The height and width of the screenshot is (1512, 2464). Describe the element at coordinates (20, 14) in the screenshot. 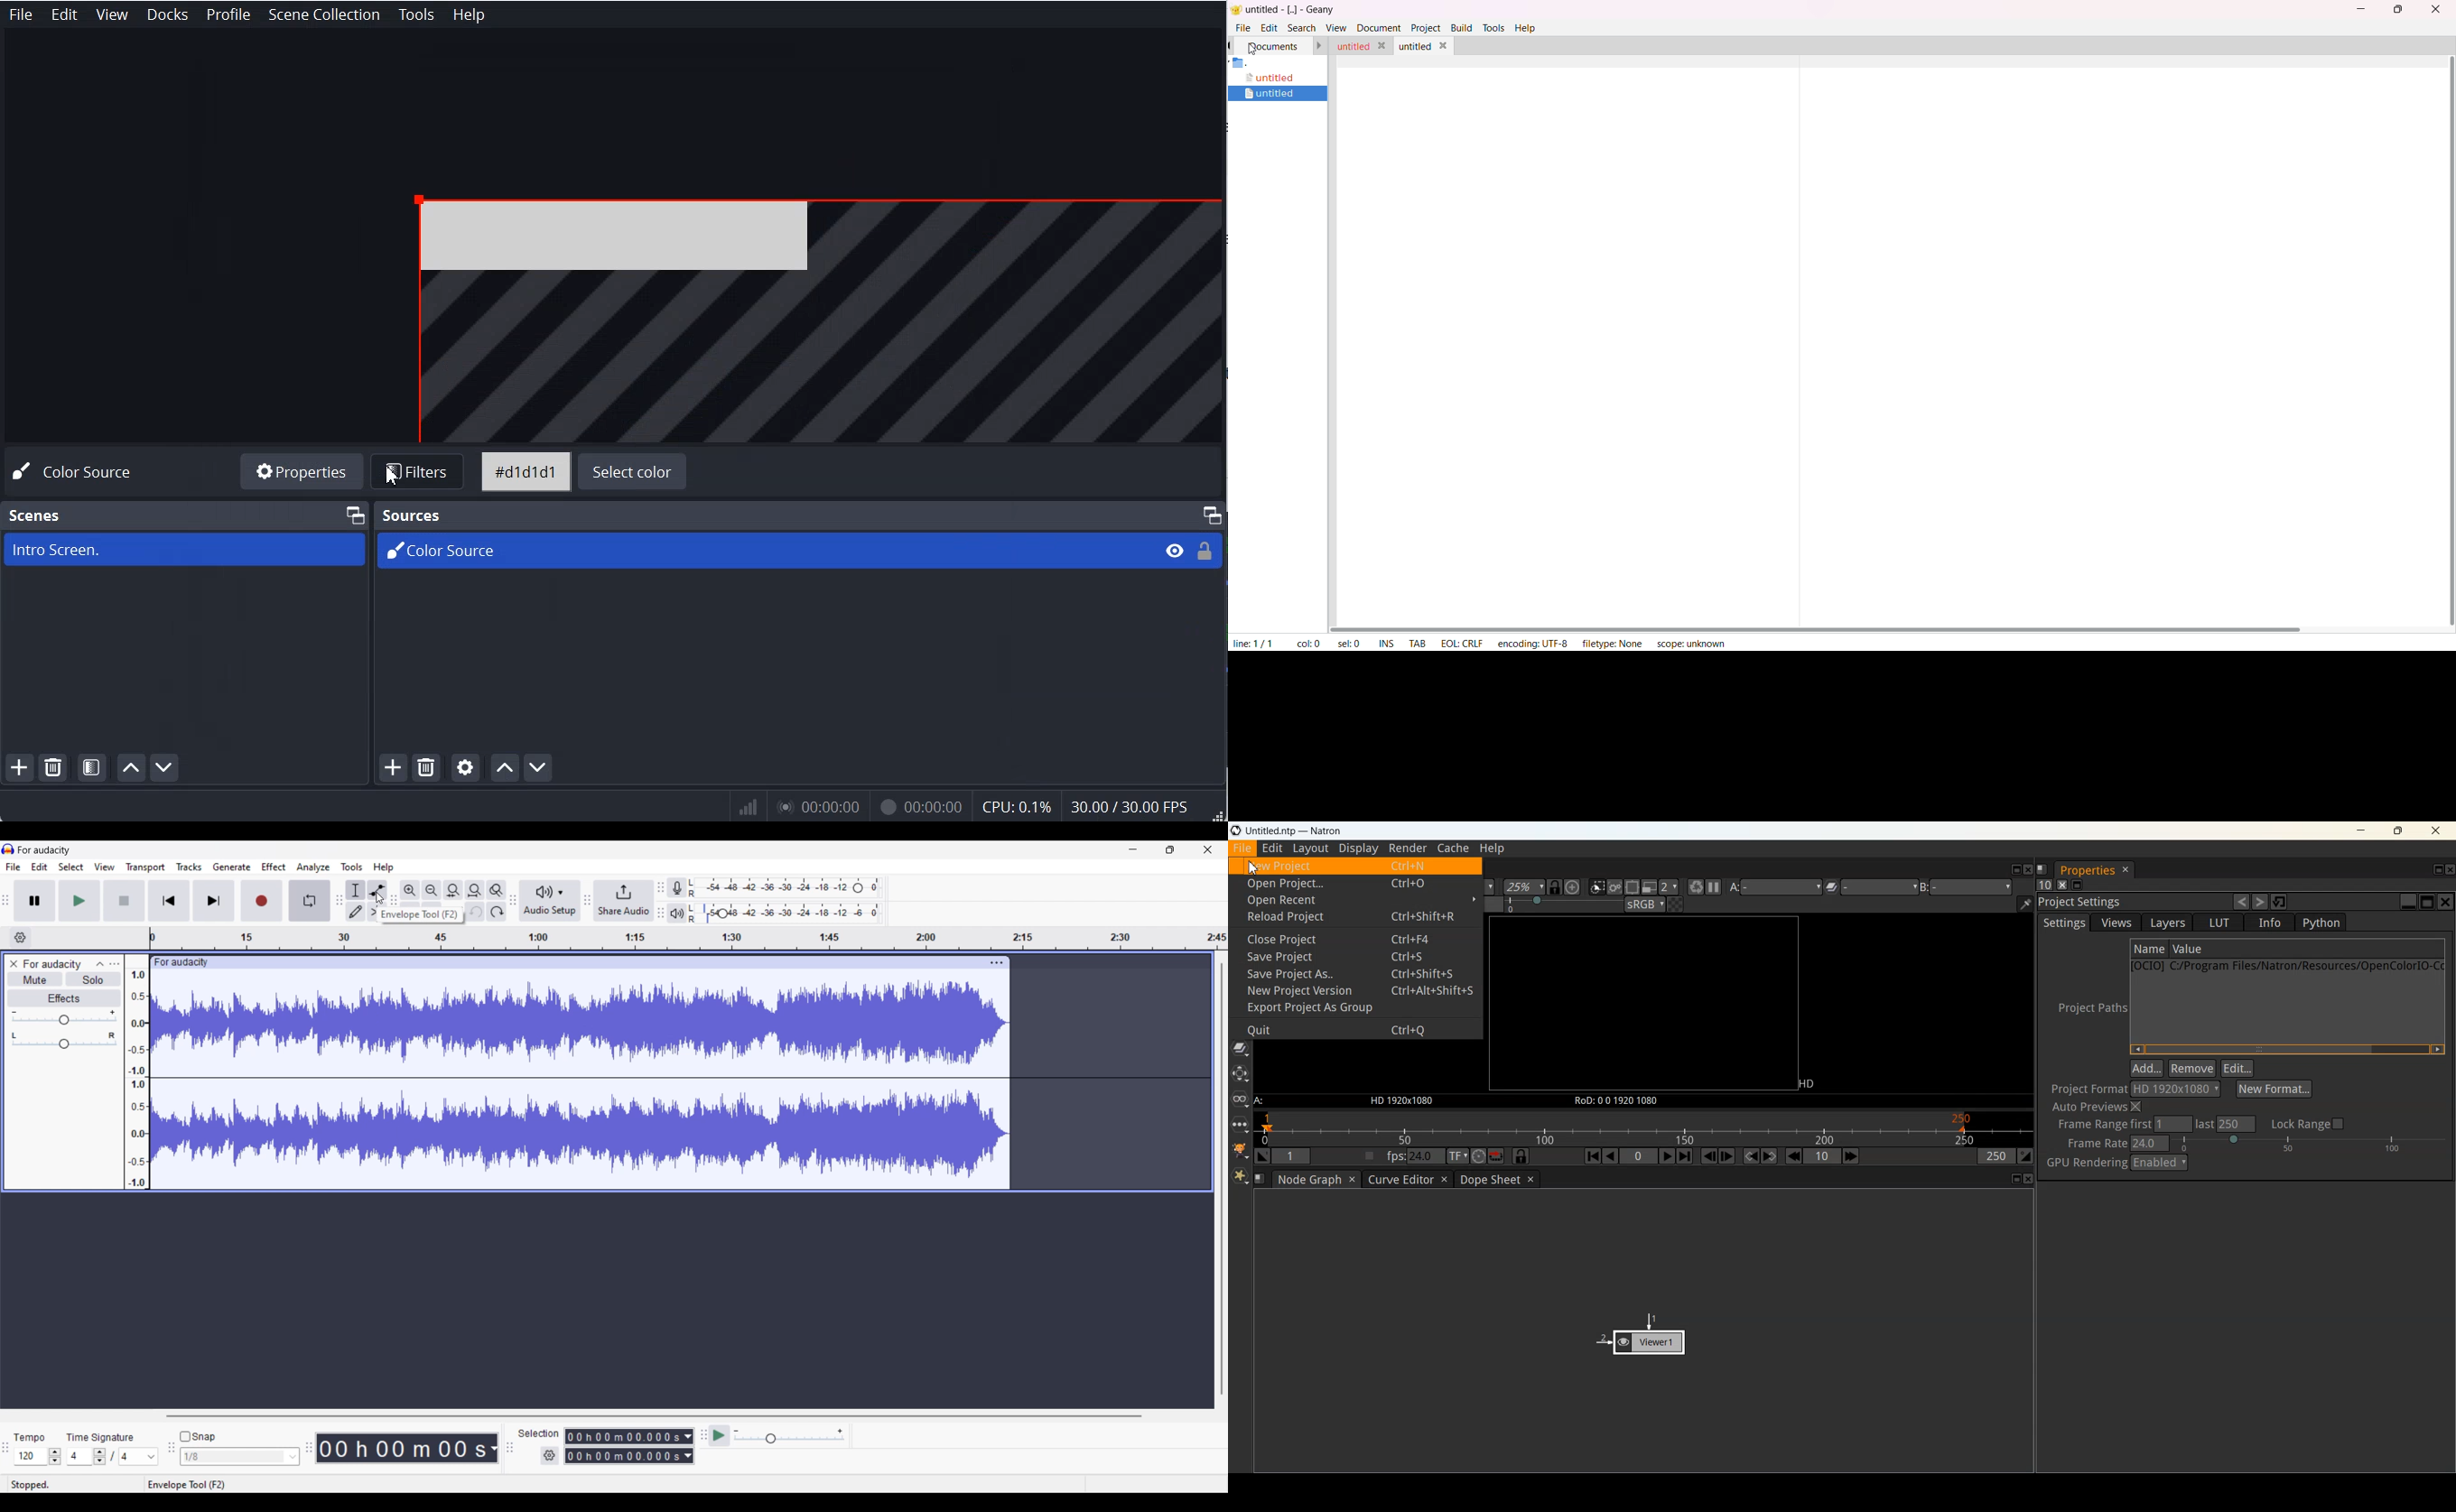

I see `File` at that location.